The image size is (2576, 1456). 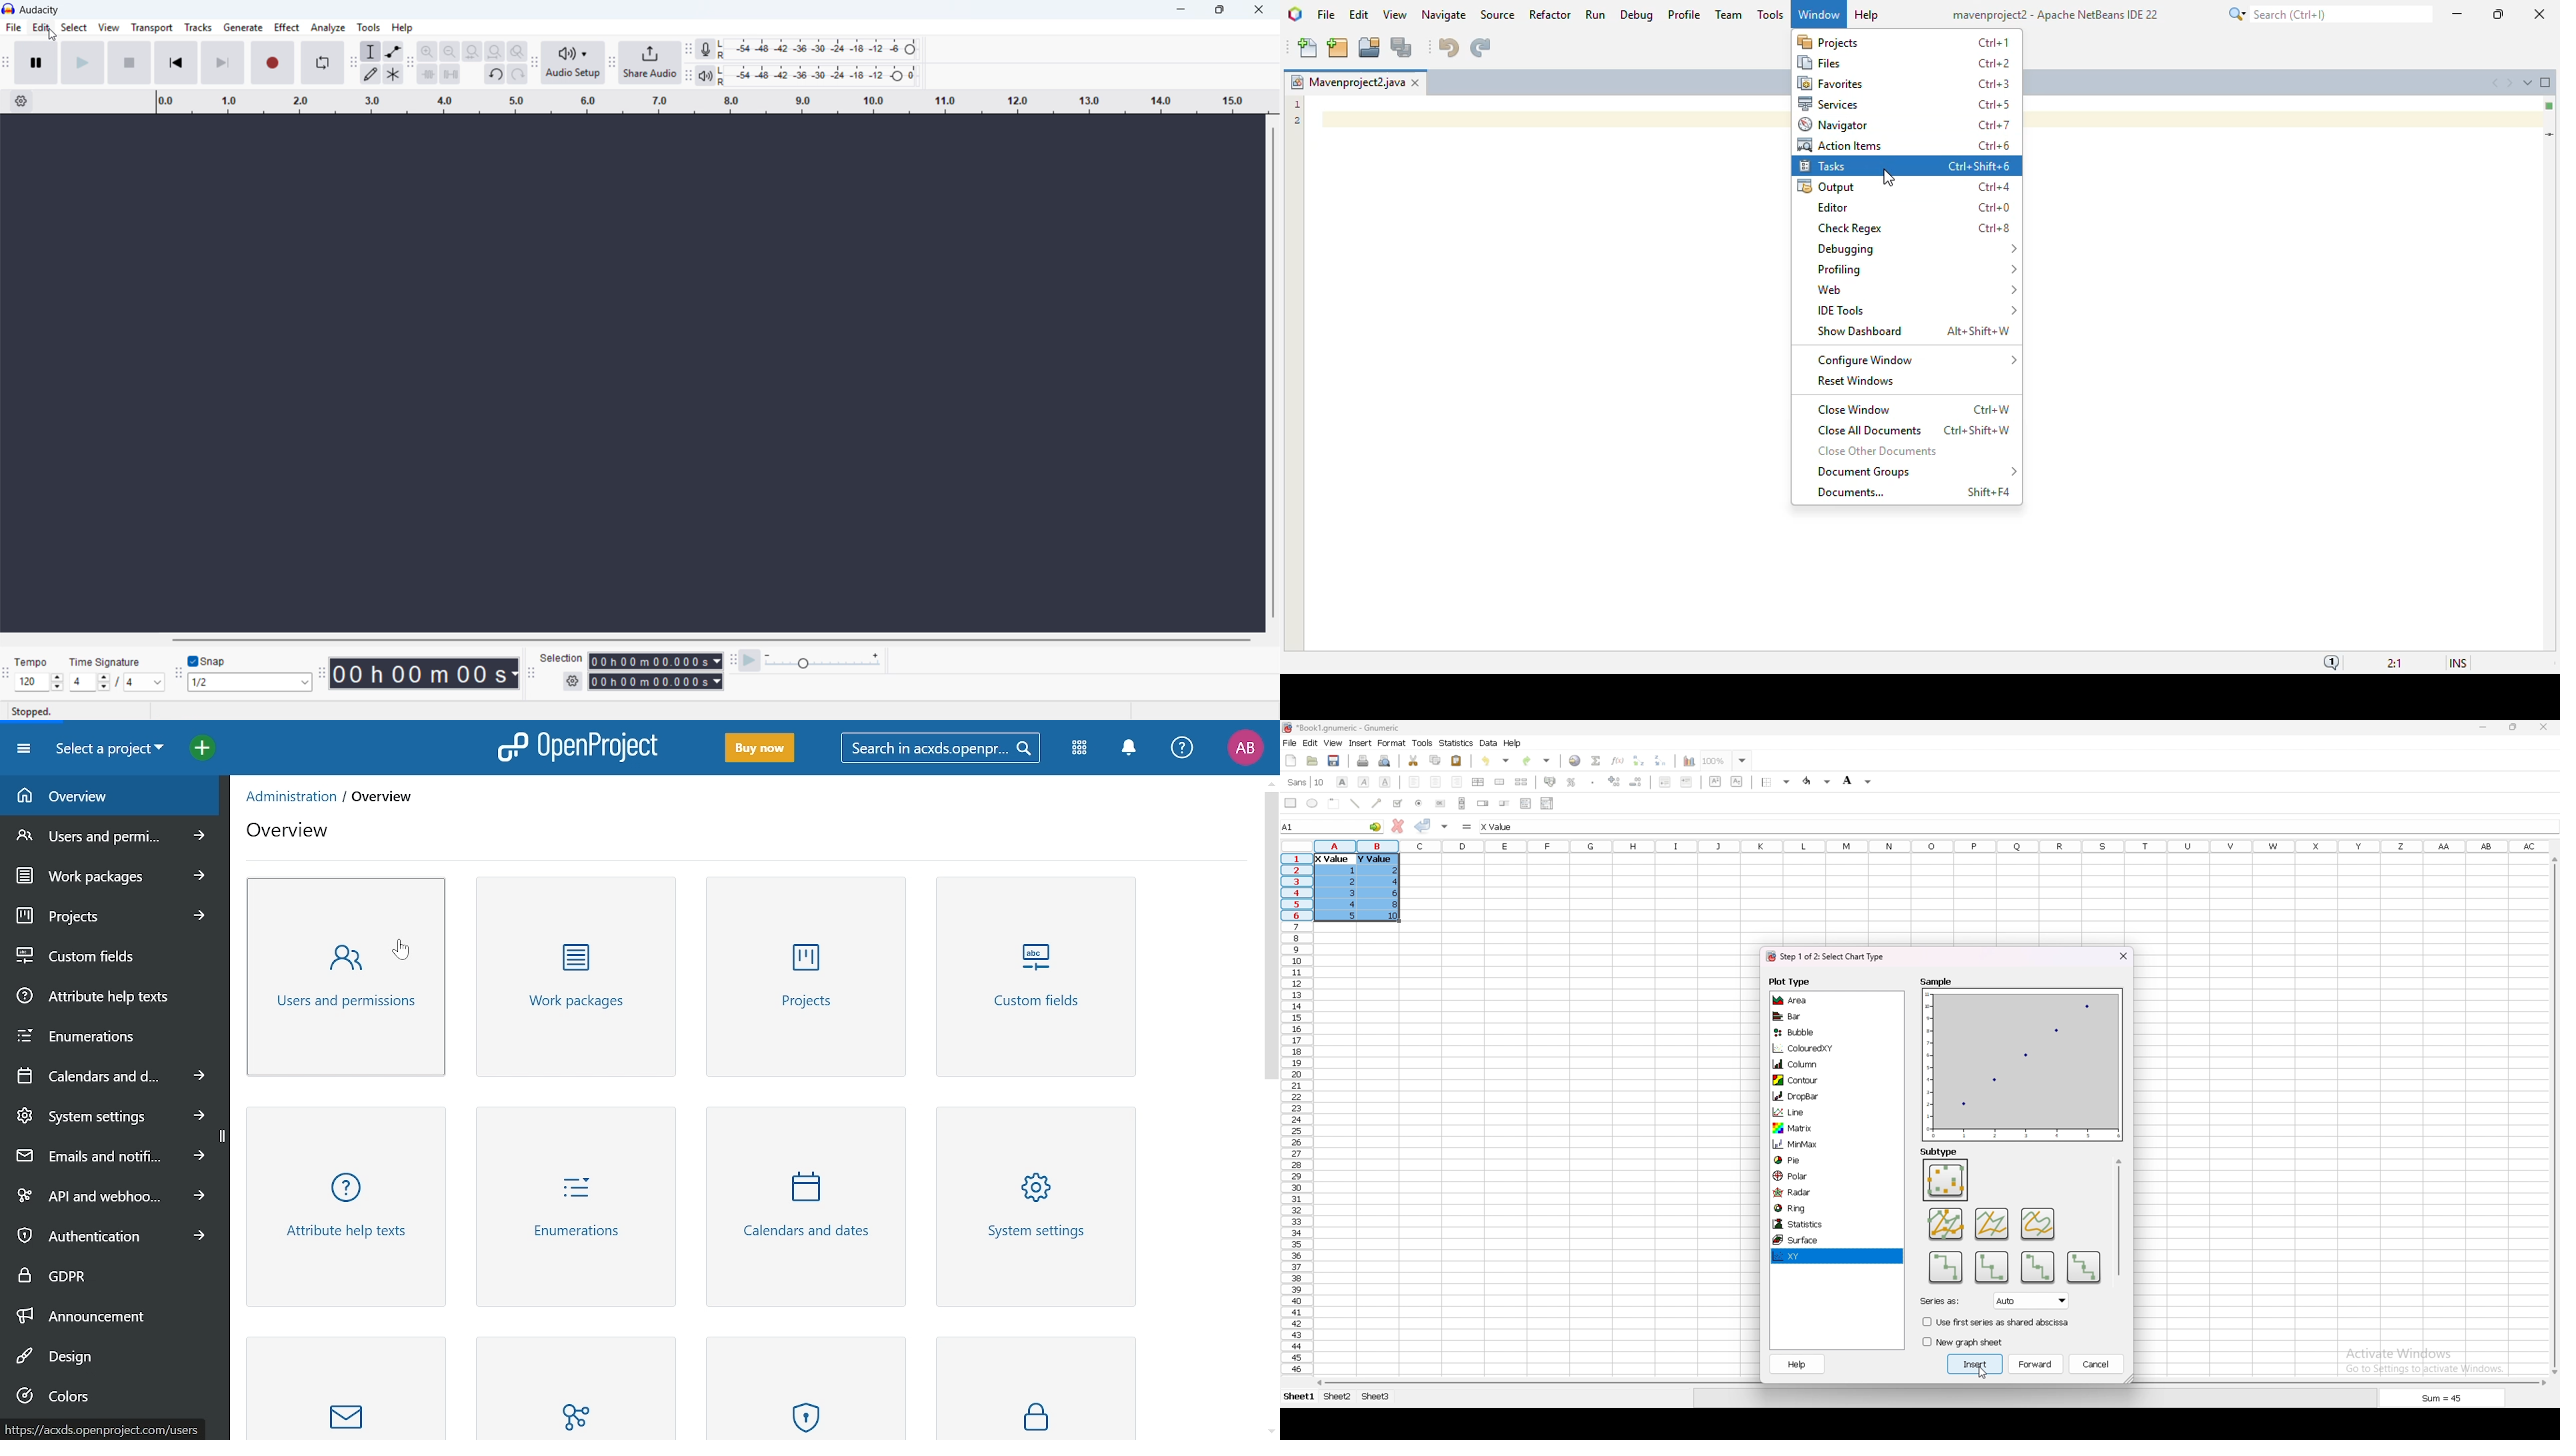 I want to click on zoom, so click(x=1726, y=760).